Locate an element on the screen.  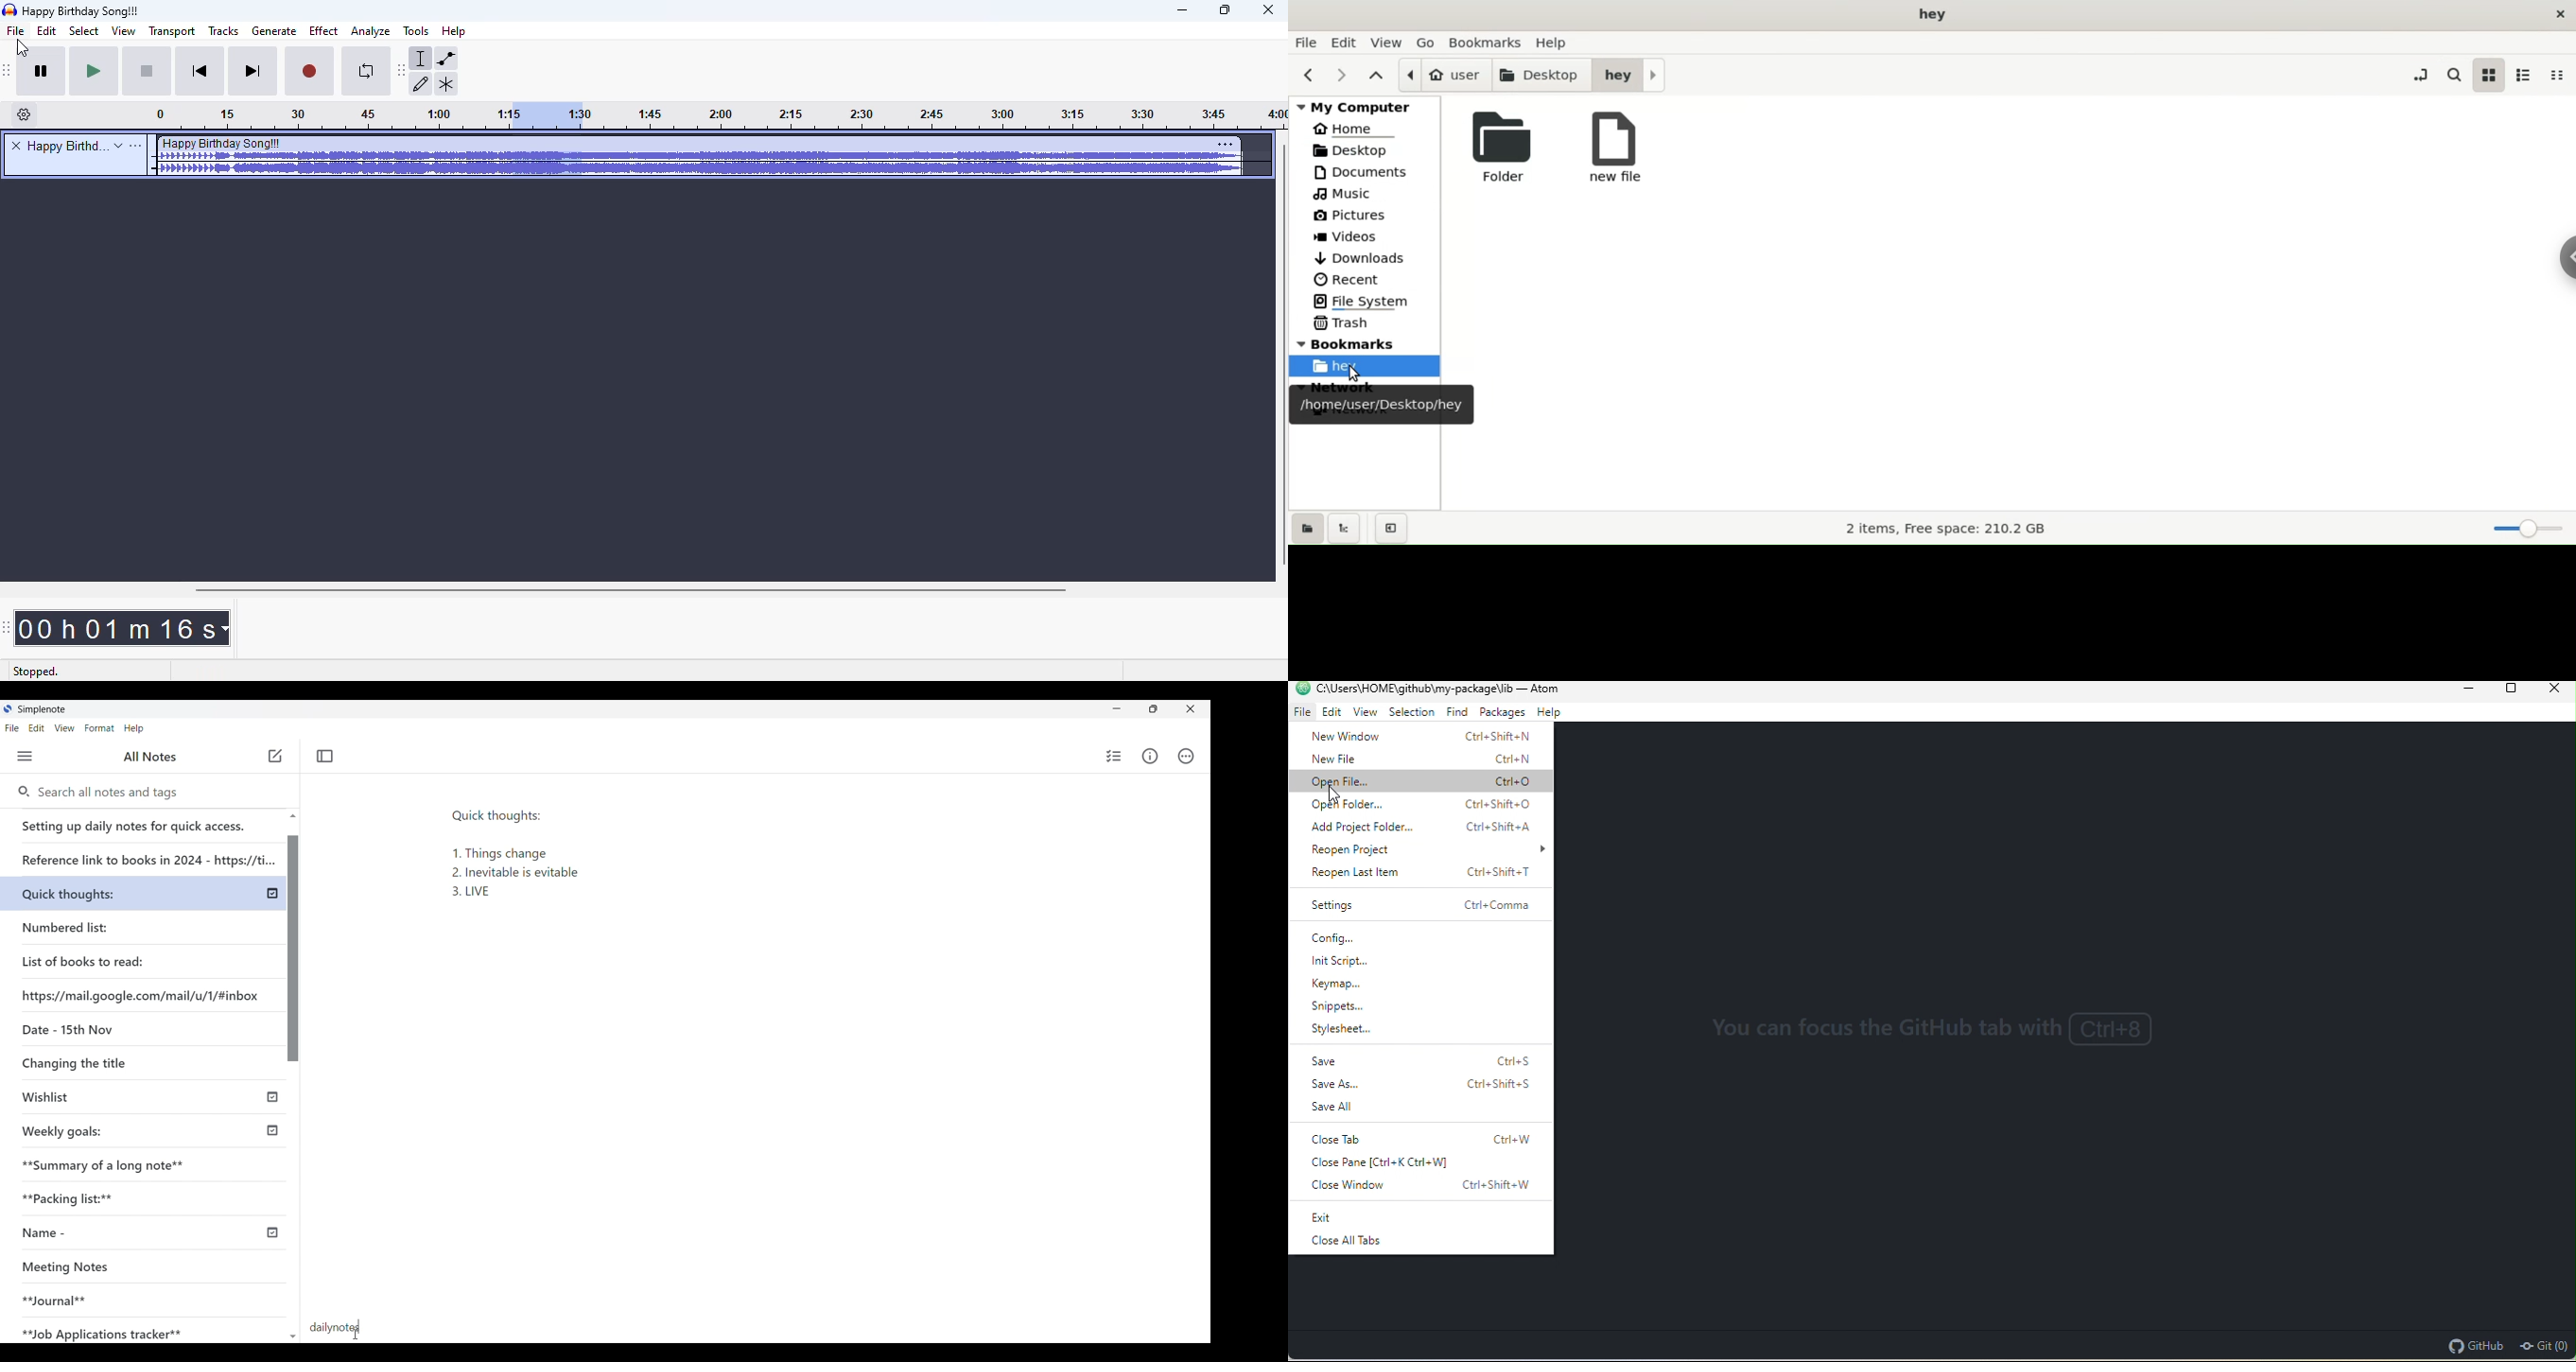
skip to end is located at coordinates (253, 72).